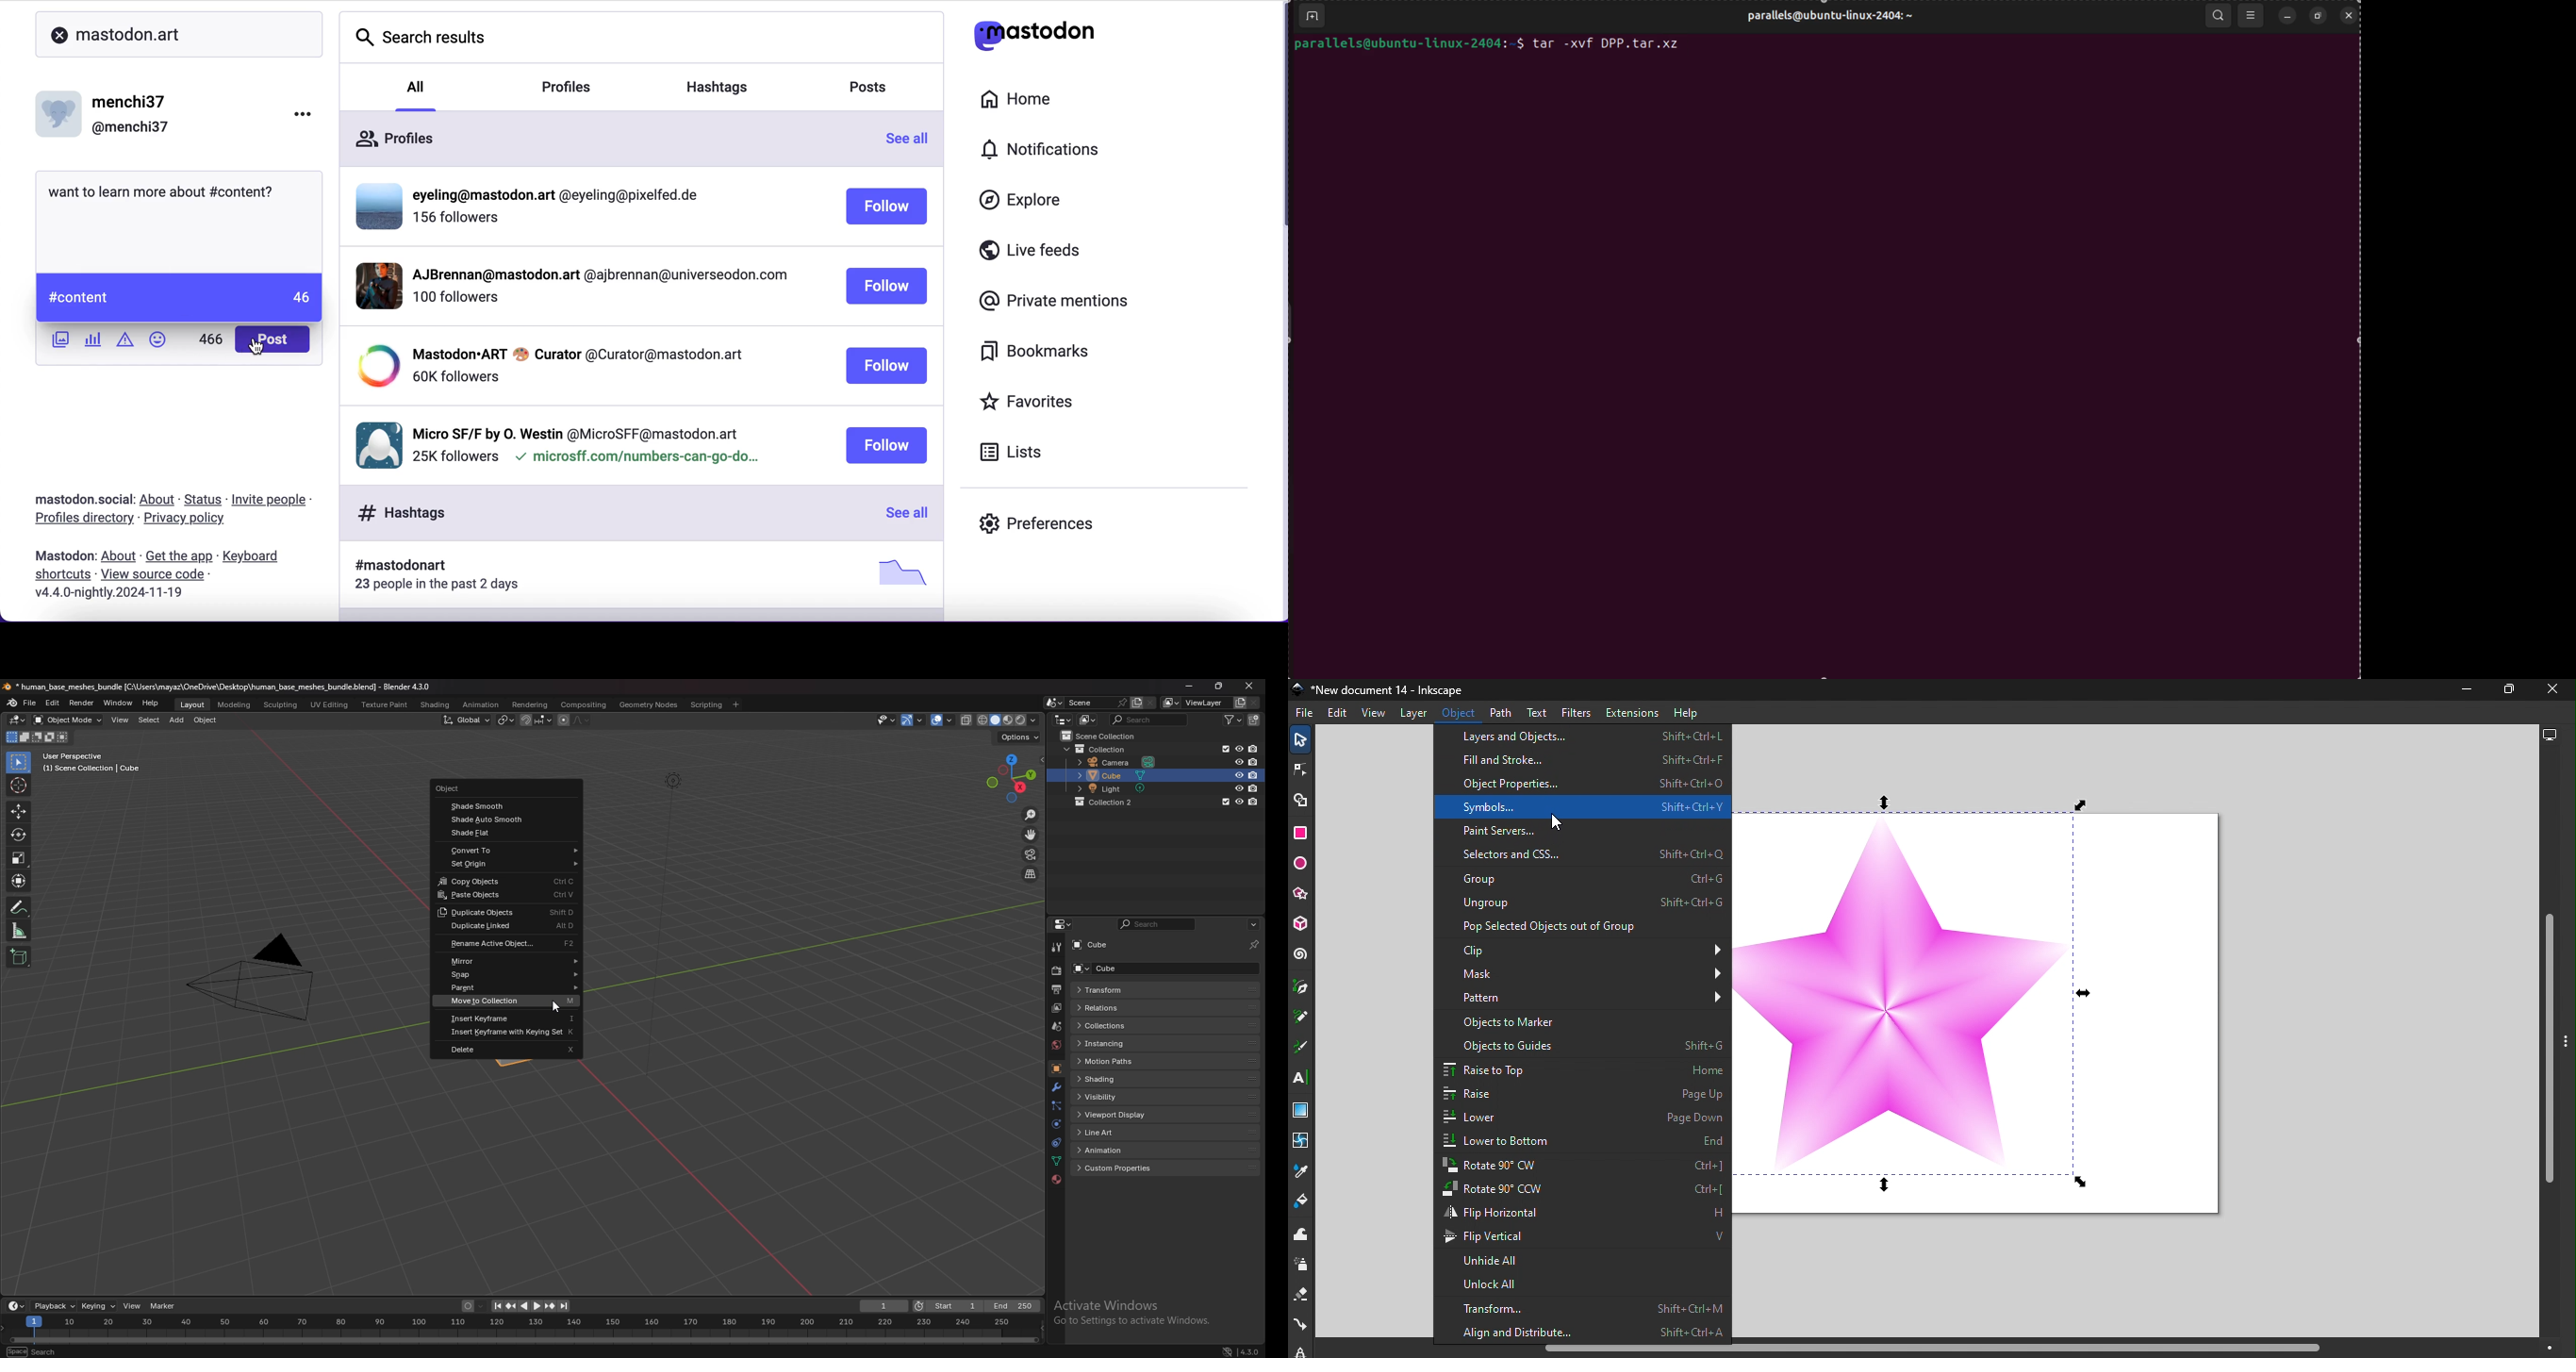 This screenshot has width=2576, height=1372. Describe the element at coordinates (61, 556) in the screenshot. I see `mastodon` at that location.